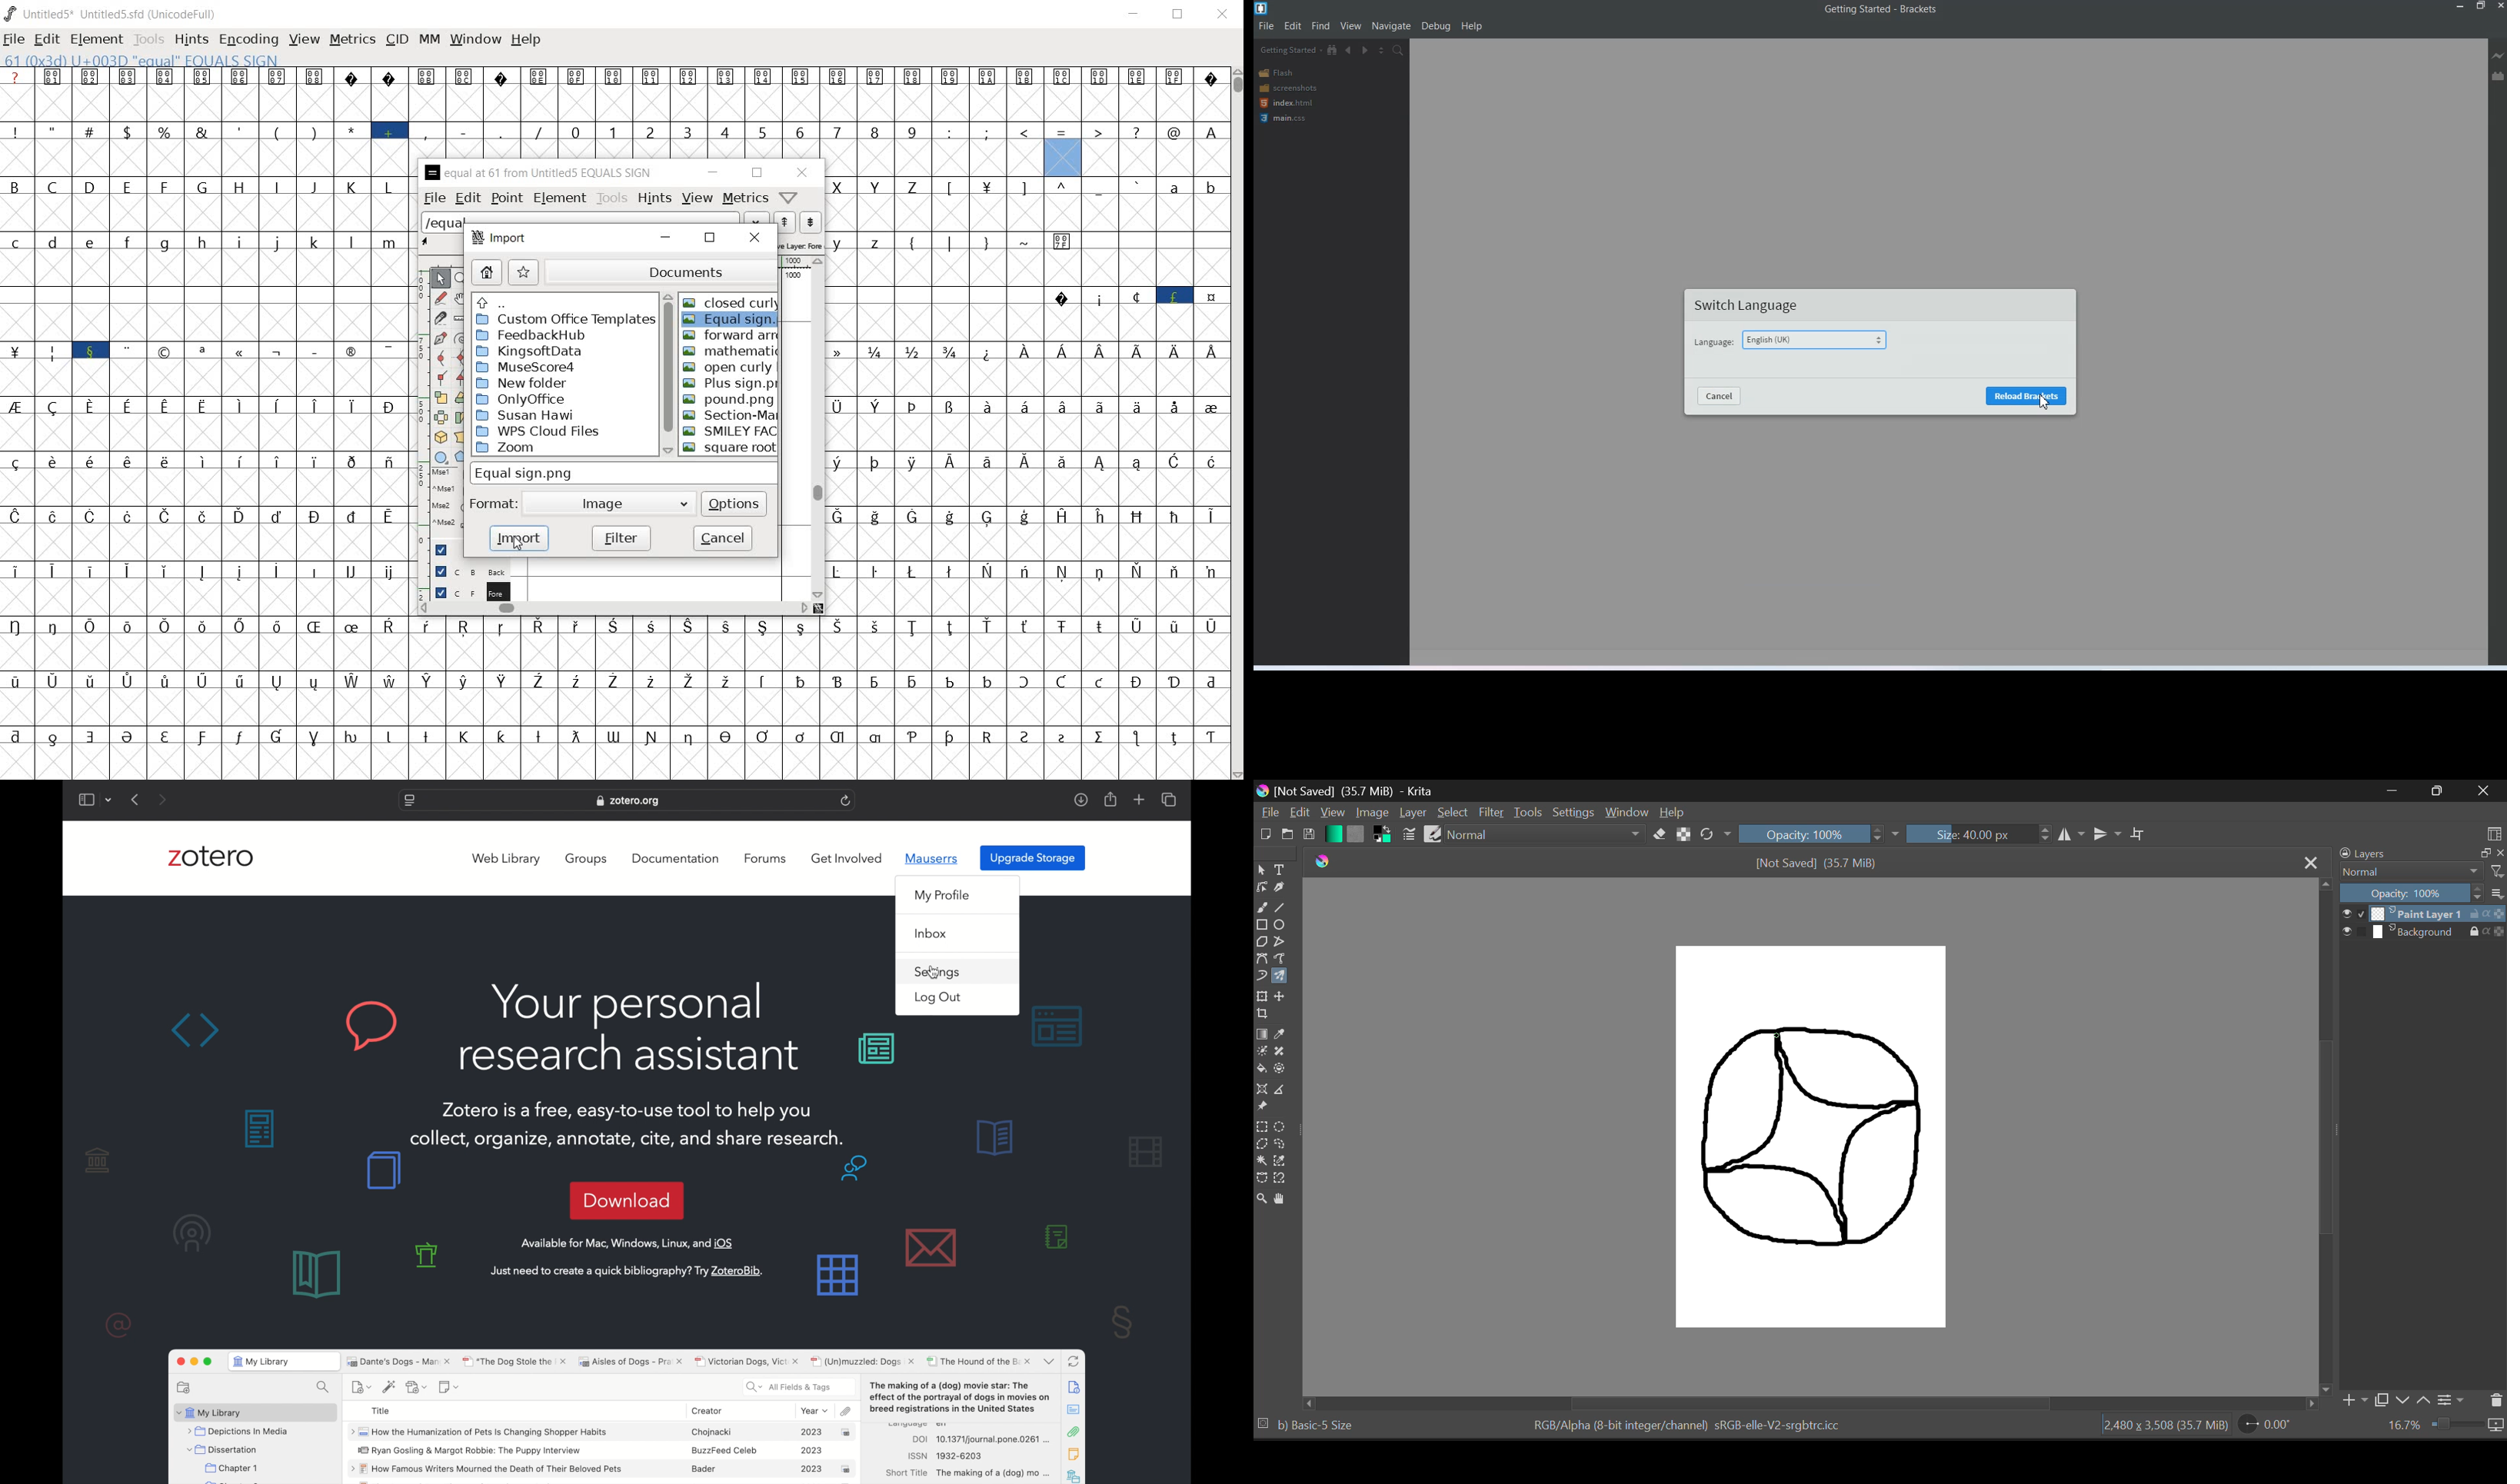 This screenshot has height=1484, width=2520. What do you see at coordinates (1267, 26) in the screenshot?
I see `File` at bounding box center [1267, 26].